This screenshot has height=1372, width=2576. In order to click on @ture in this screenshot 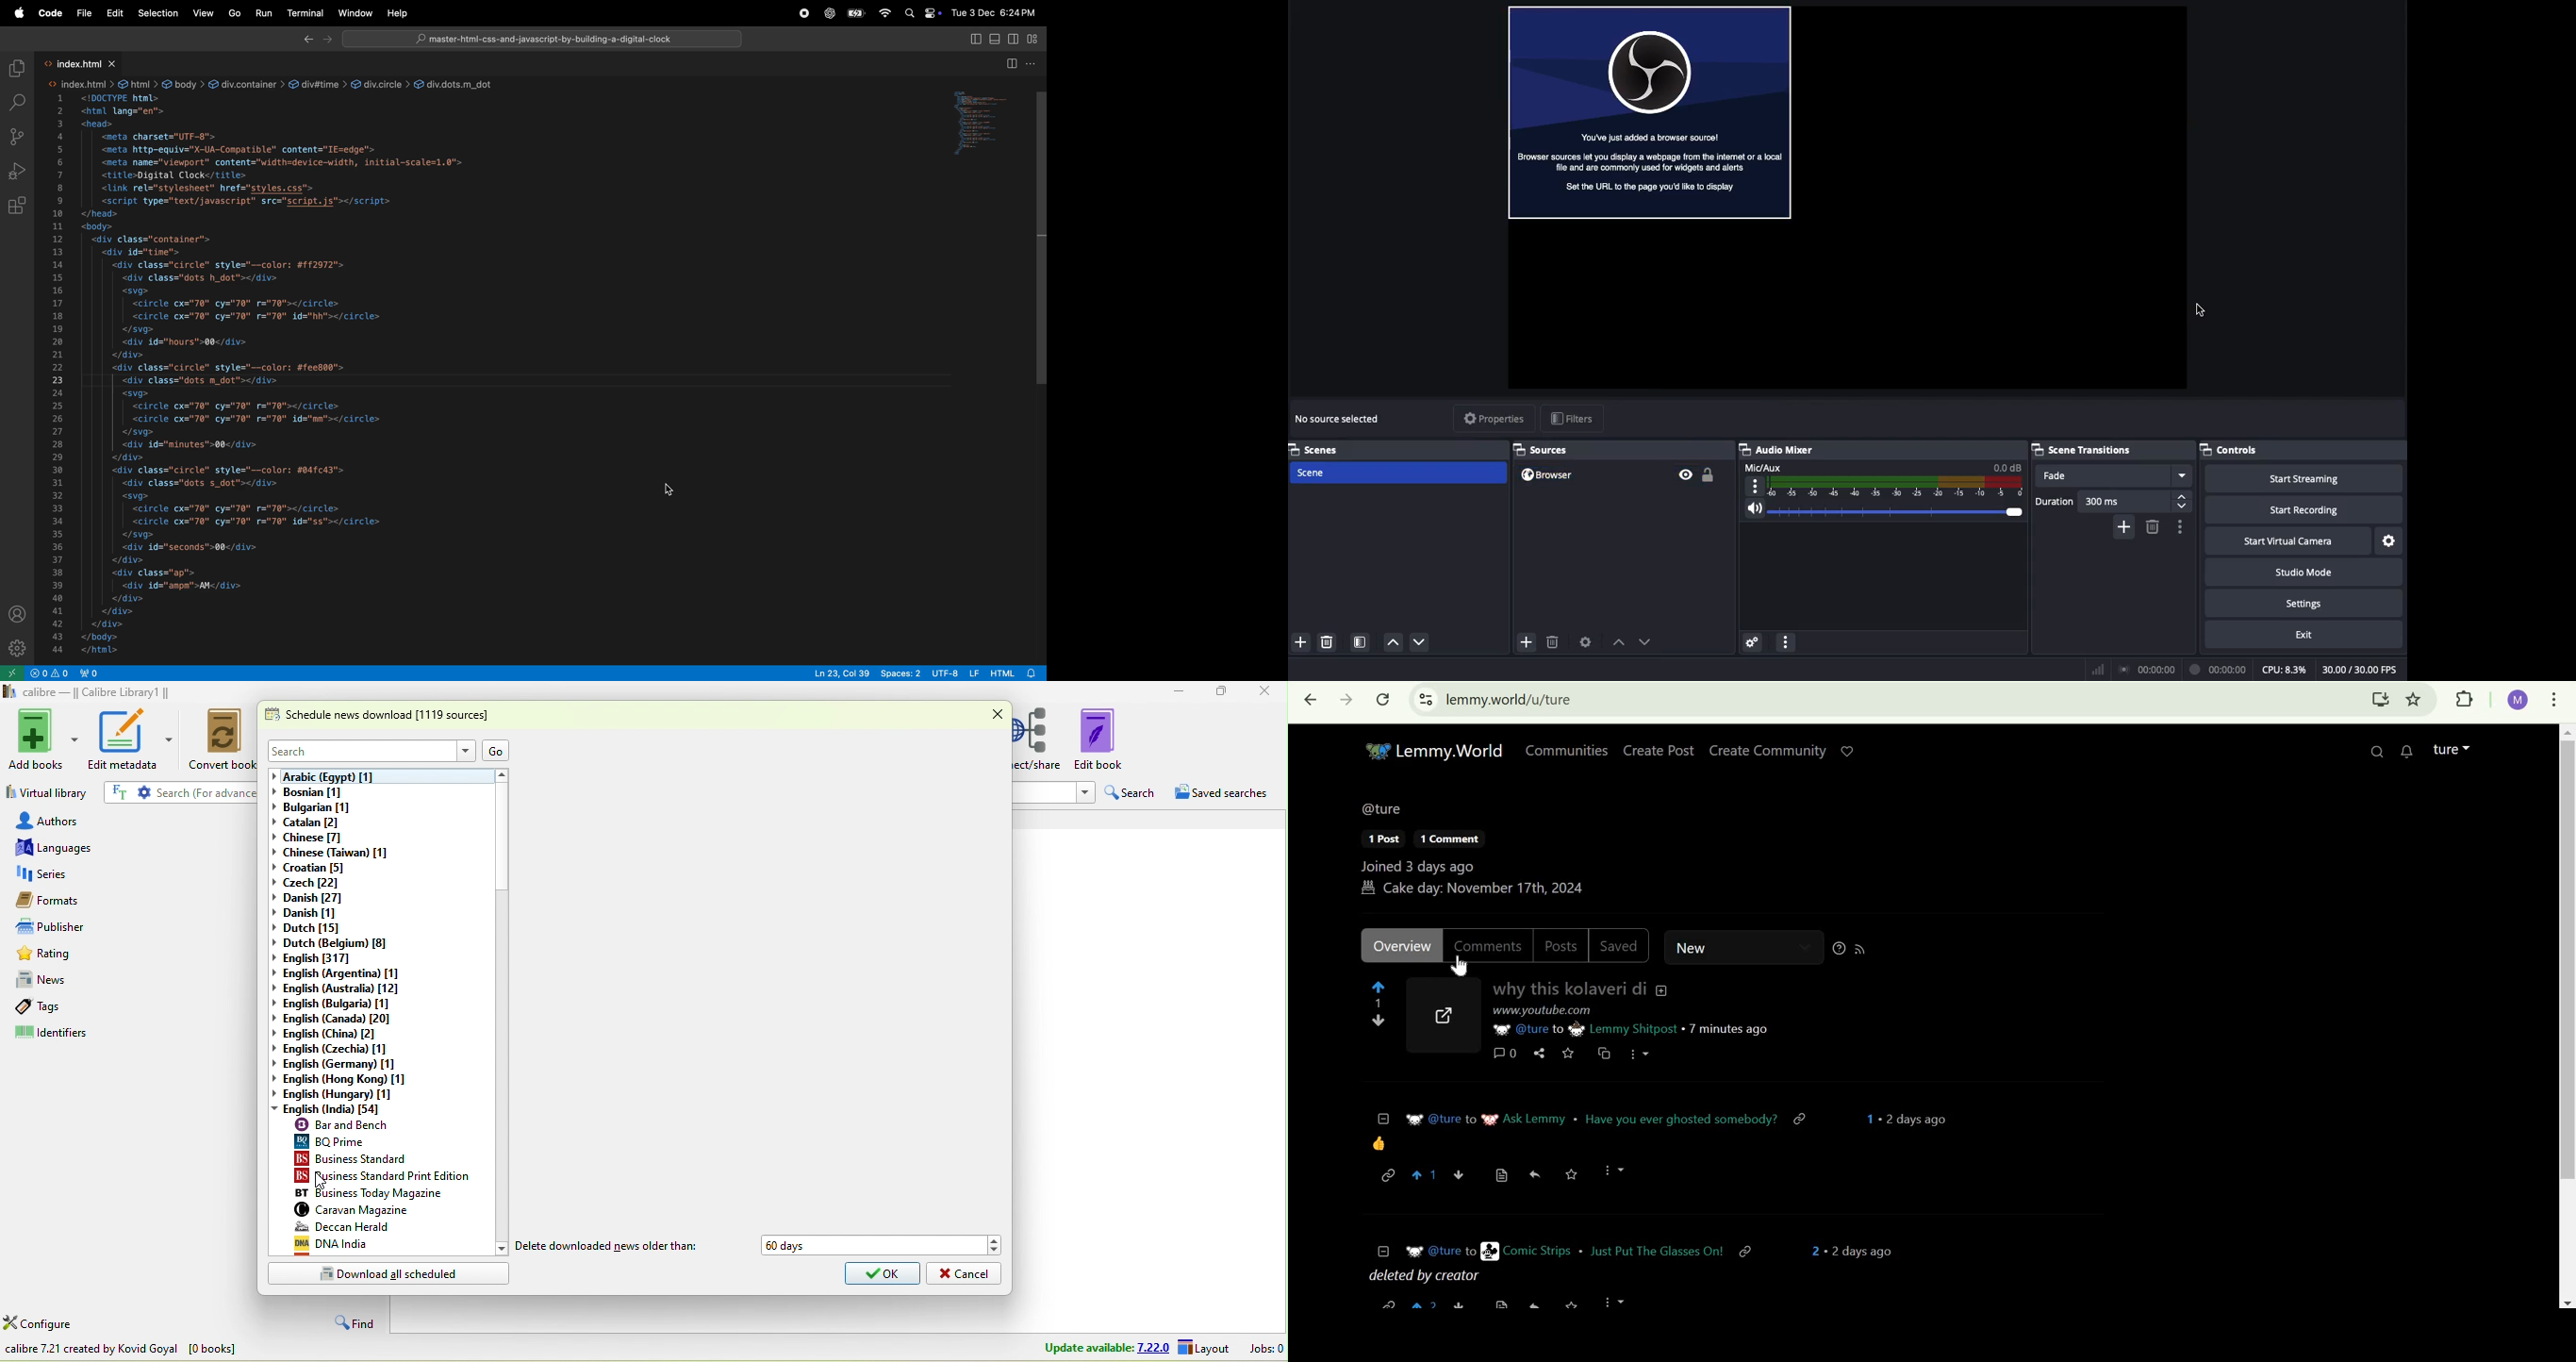, I will do `click(1382, 806)`.